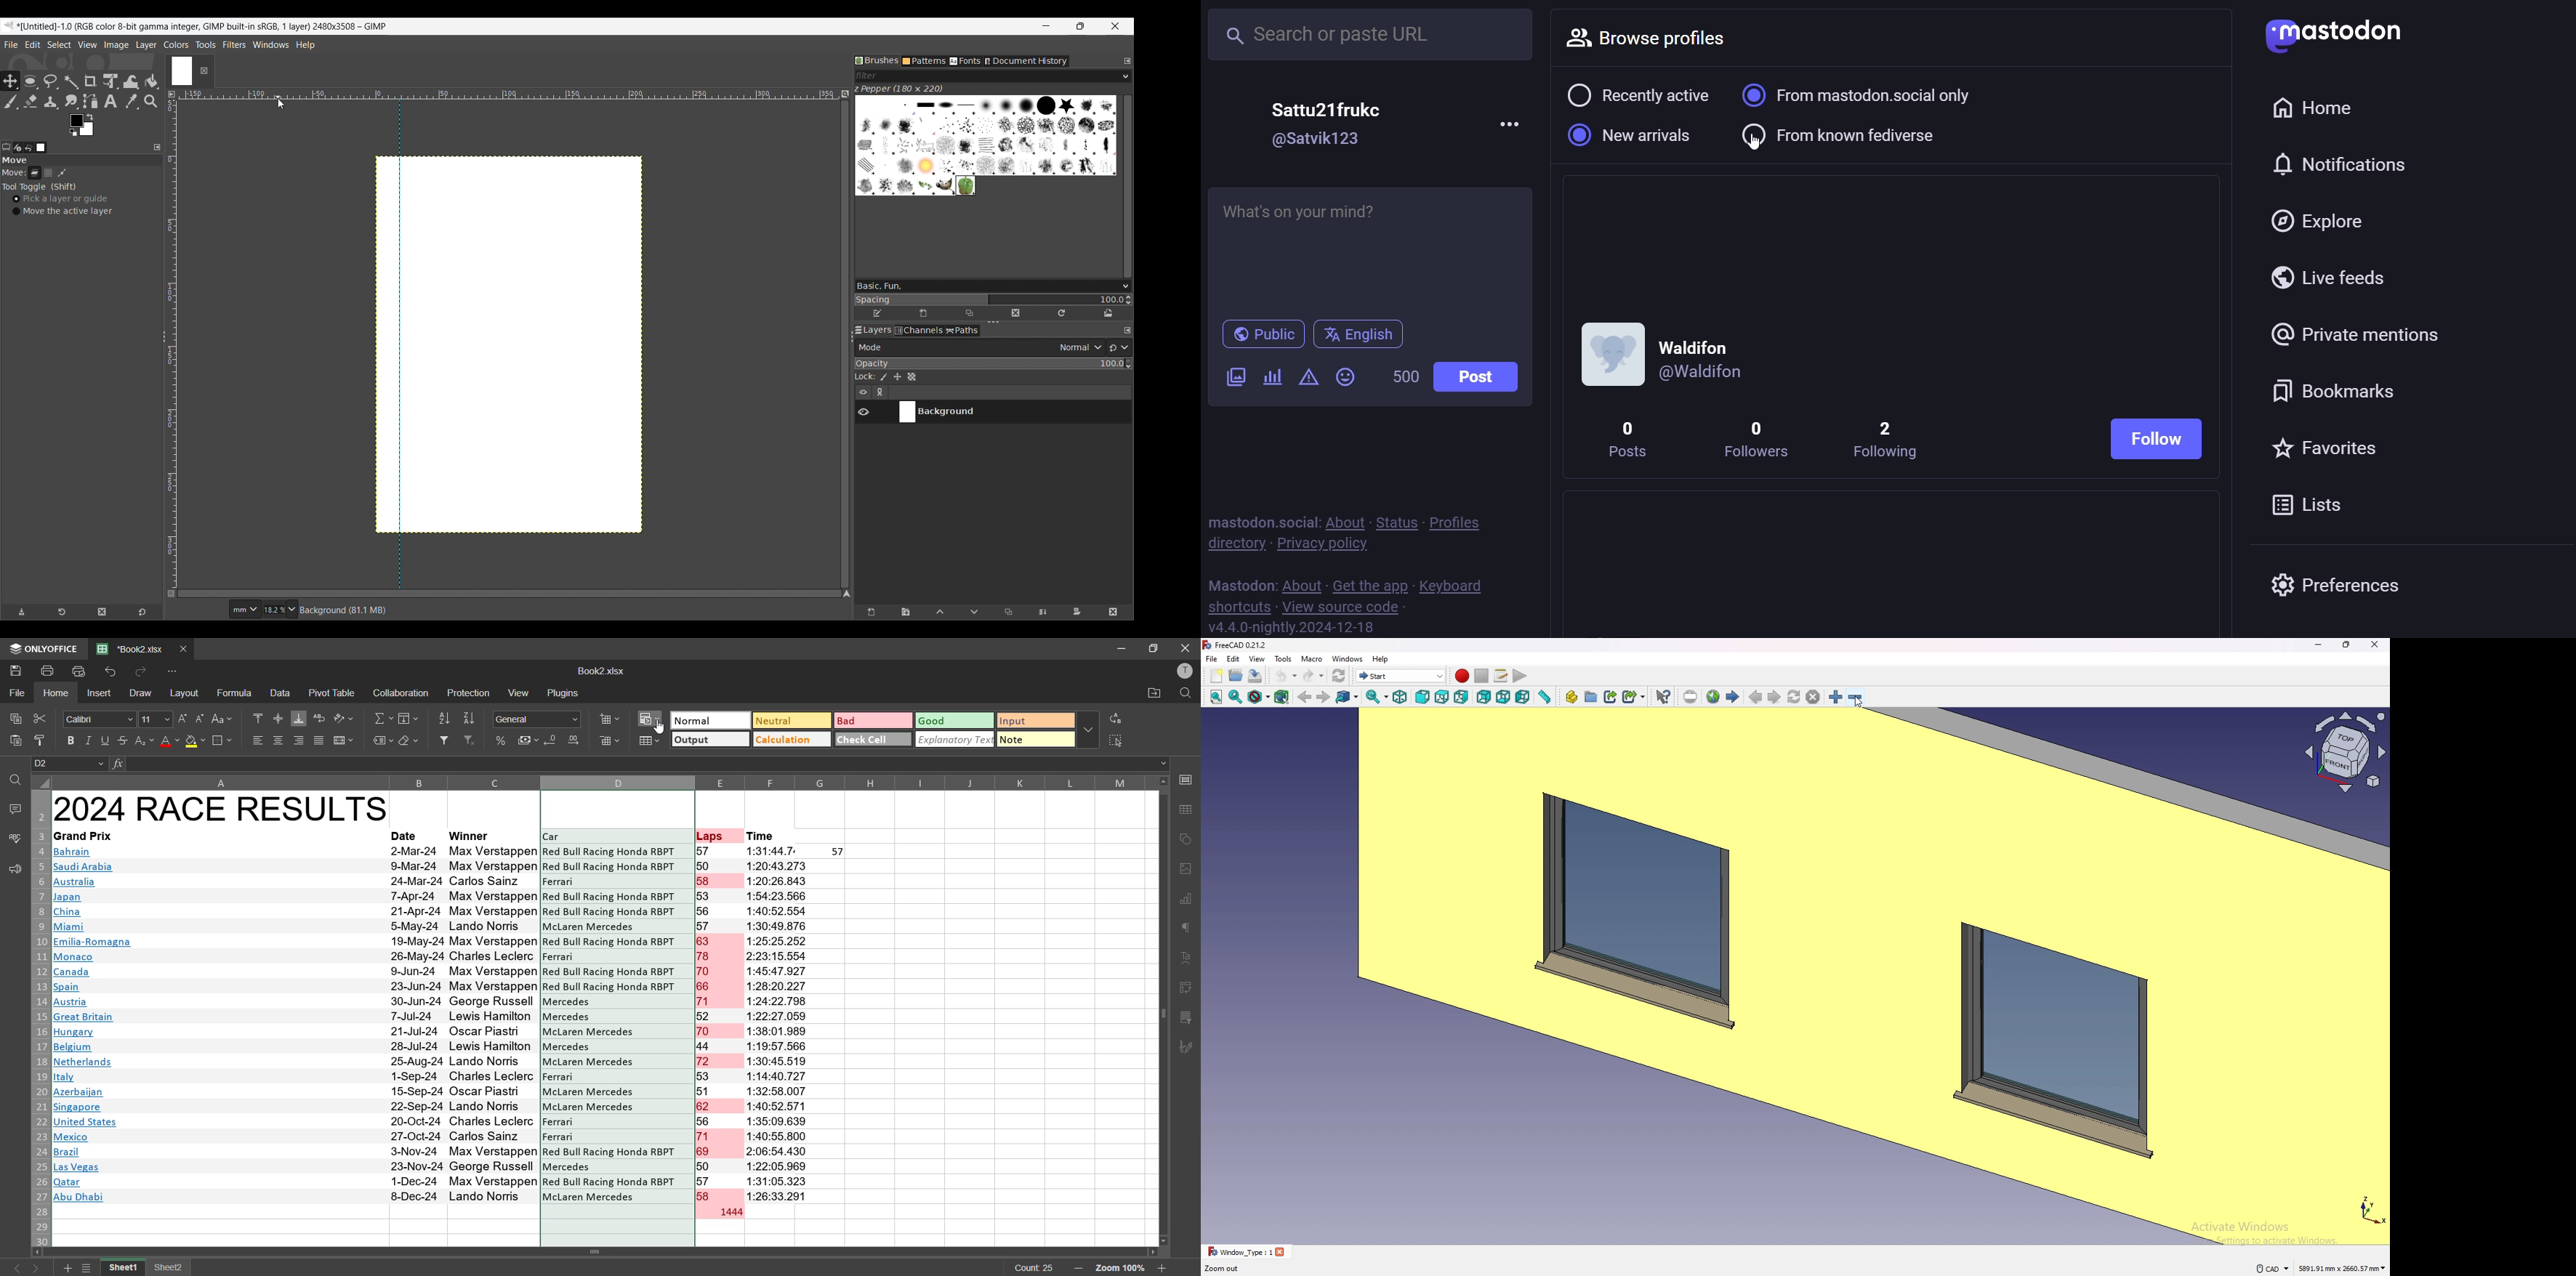  I want to click on v4.4.0-nightly.2024-12-18, so click(1289, 626).